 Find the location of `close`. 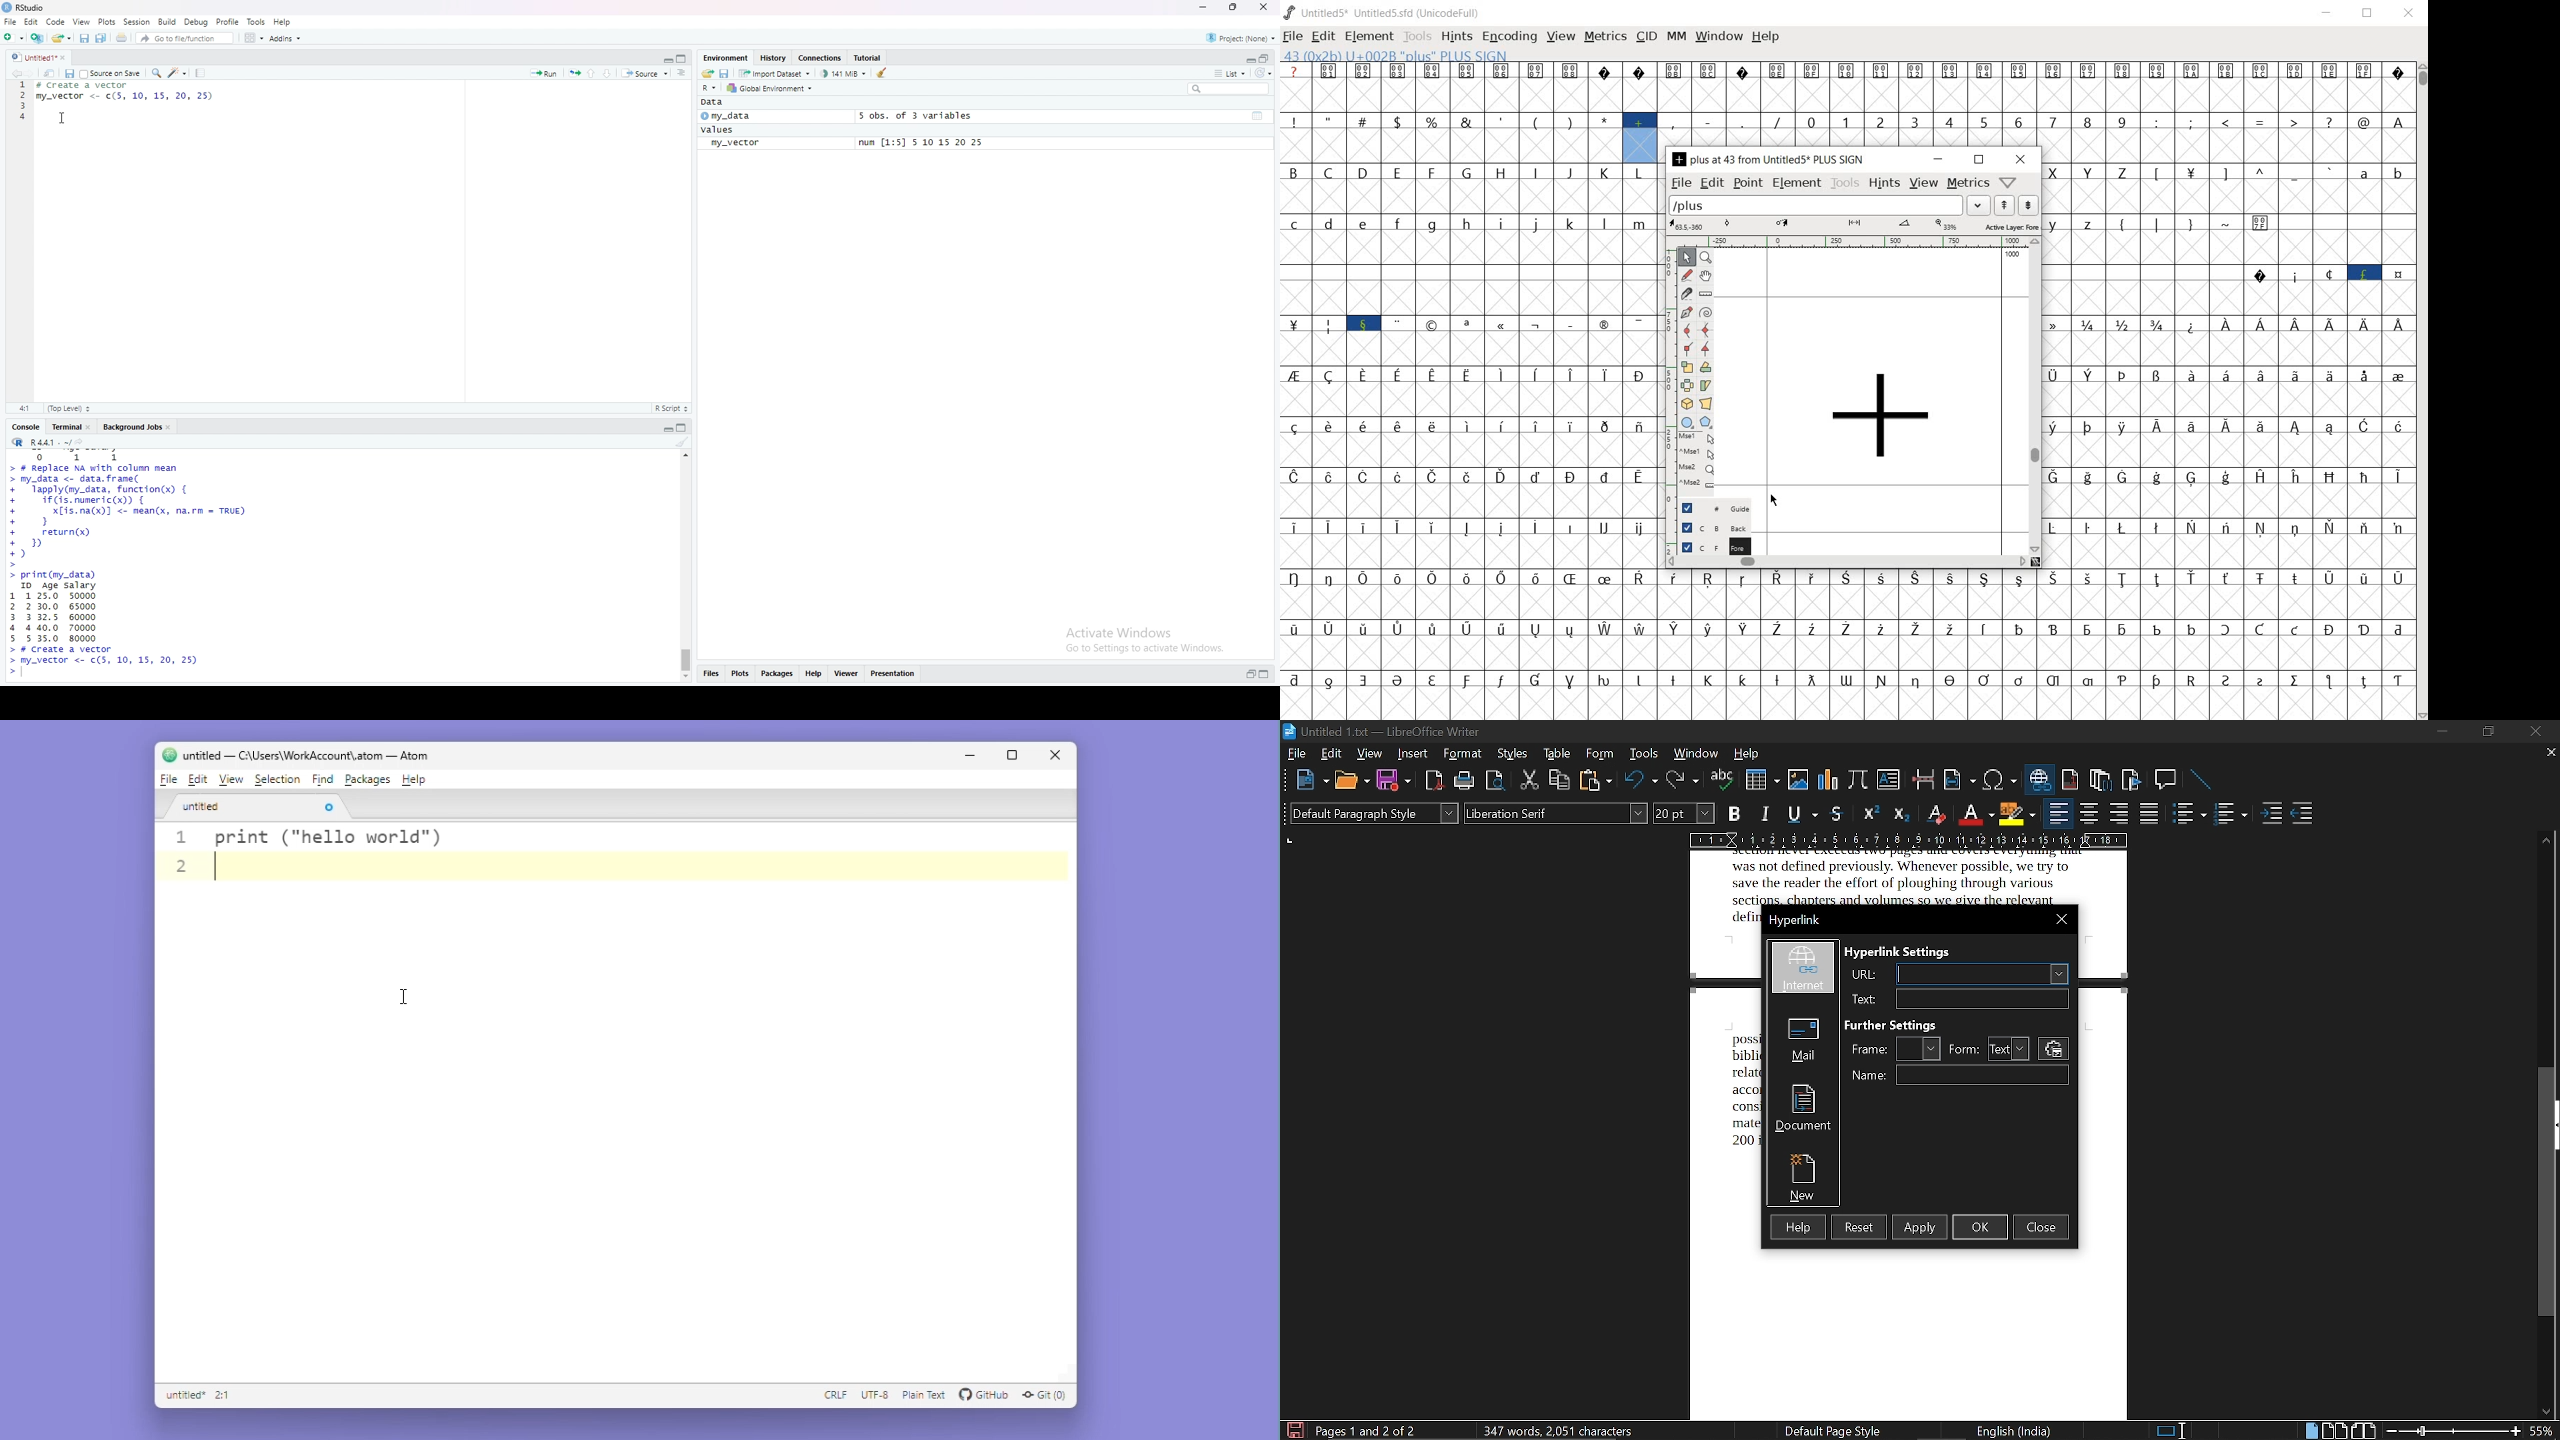

close is located at coordinates (1265, 7).